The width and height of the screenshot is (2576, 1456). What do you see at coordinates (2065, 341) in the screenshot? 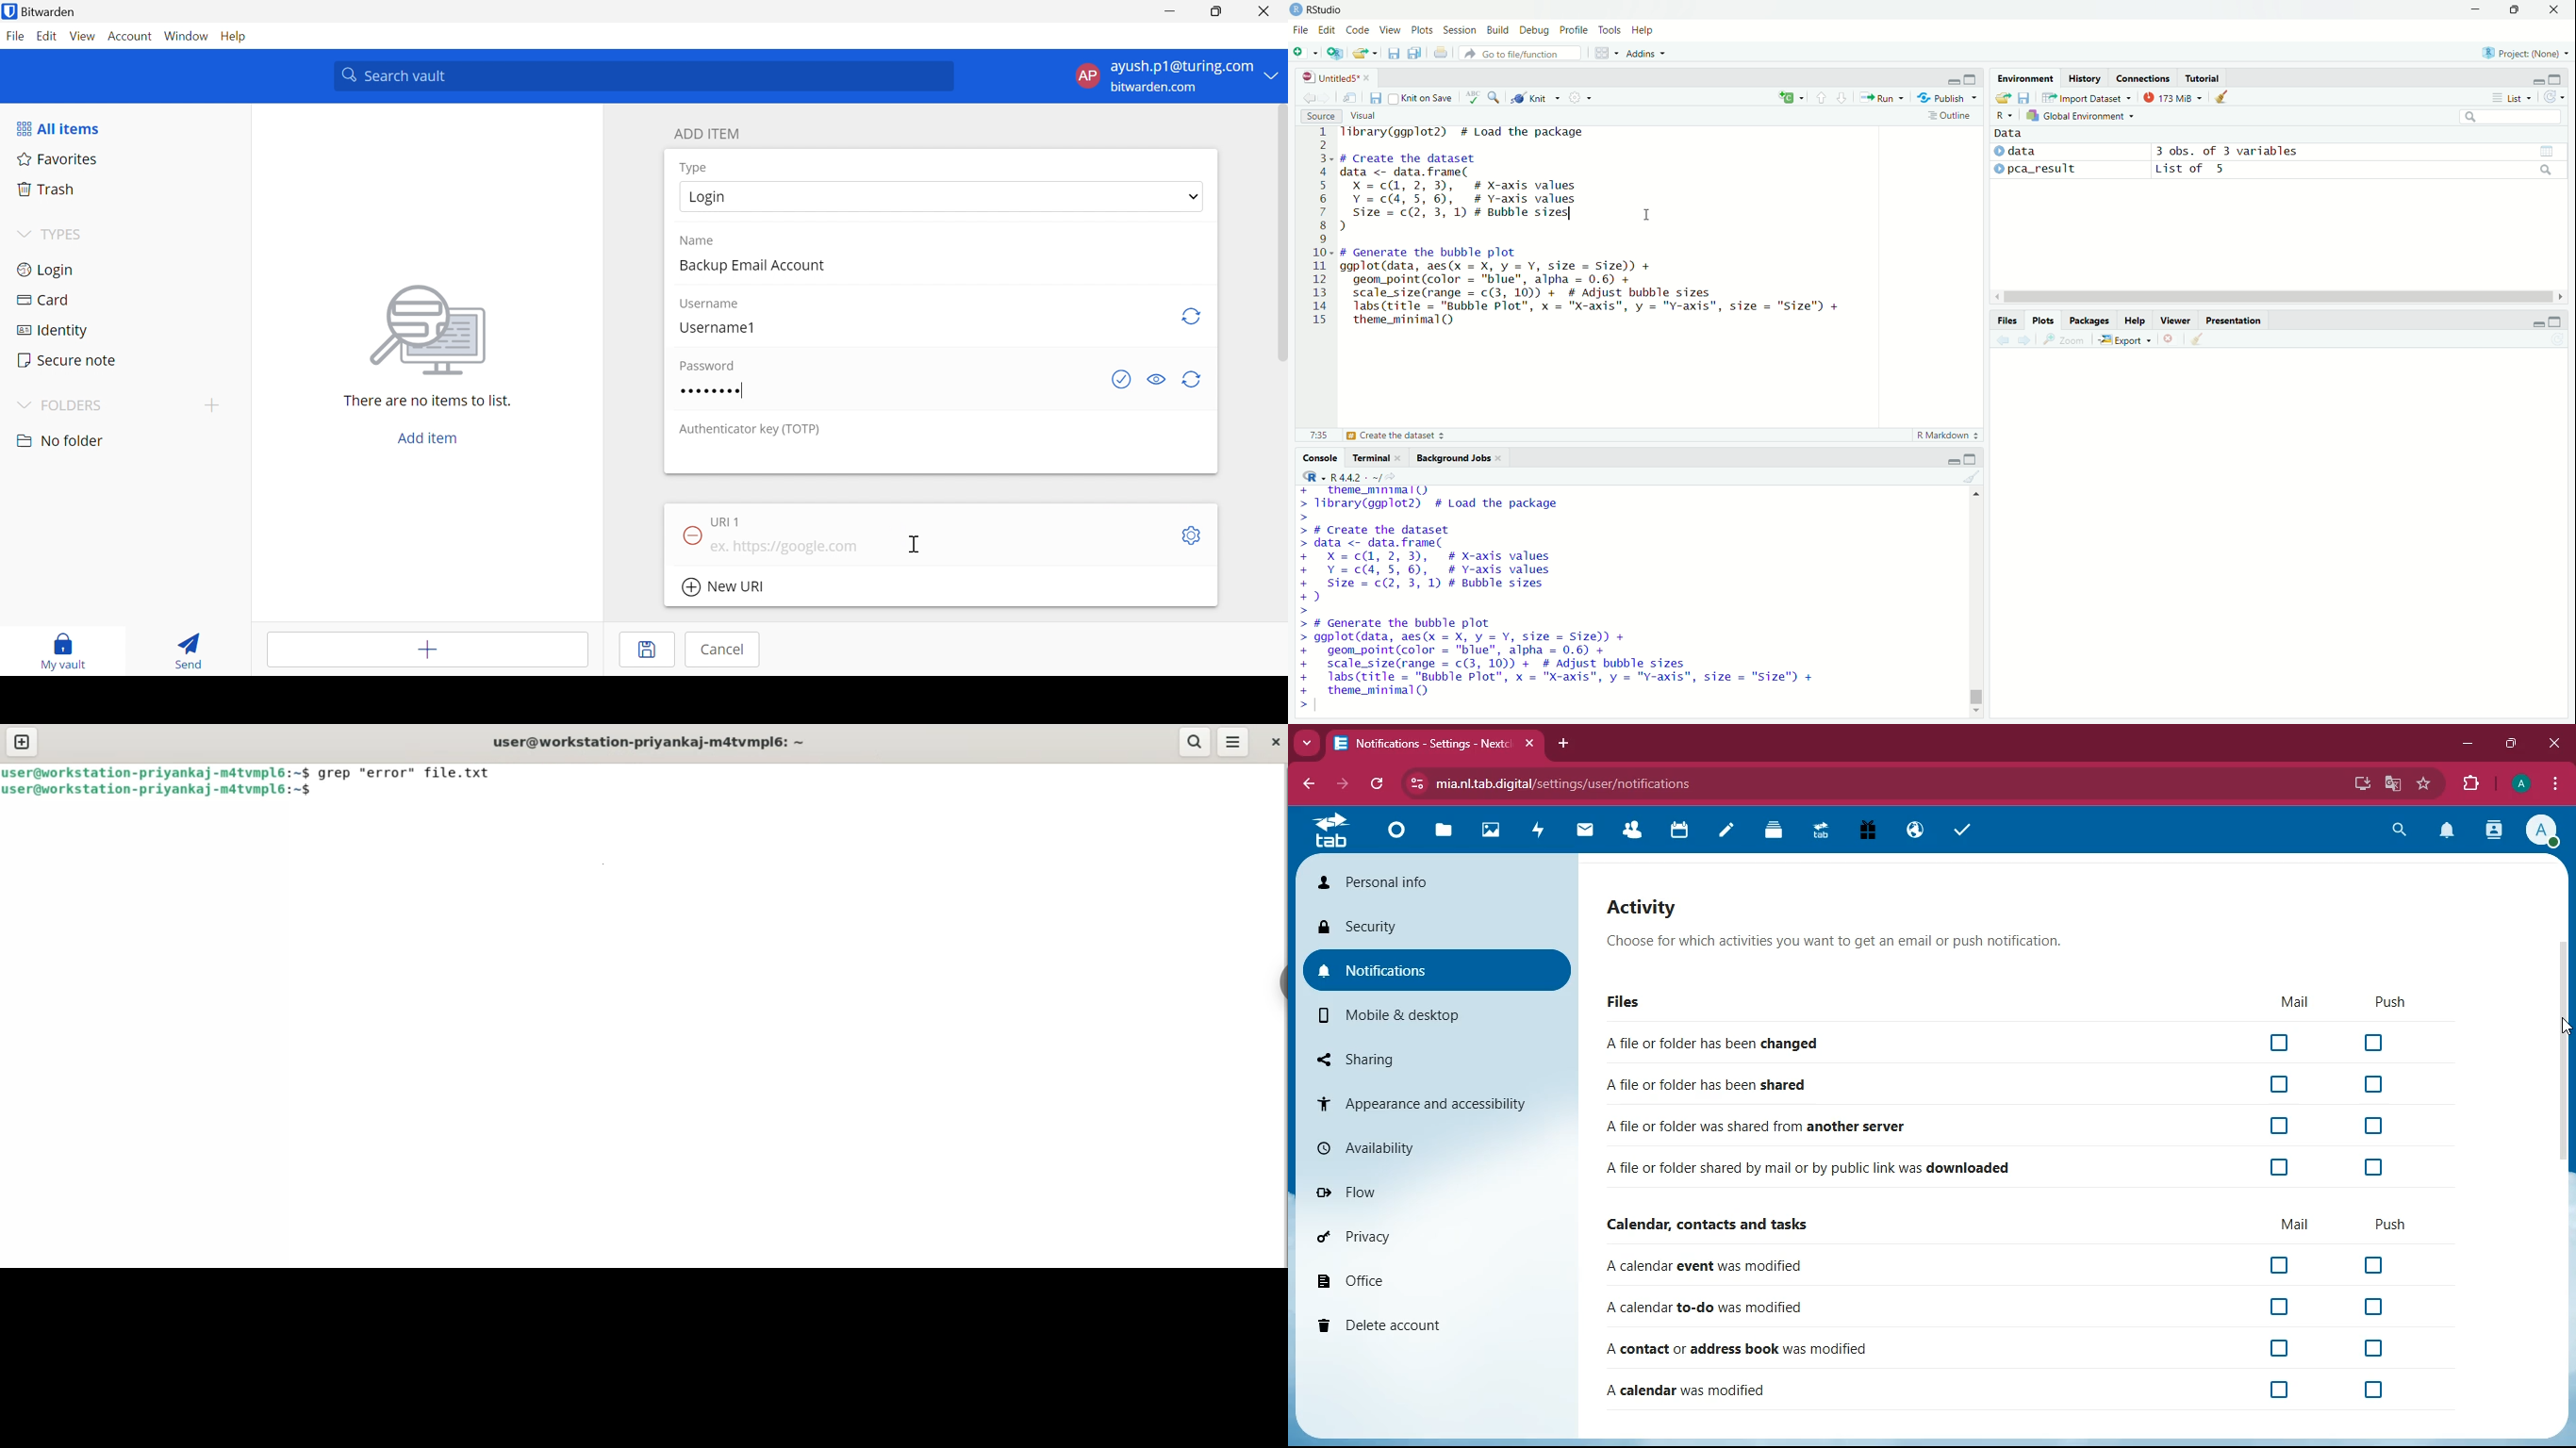
I see `zoom` at bounding box center [2065, 341].